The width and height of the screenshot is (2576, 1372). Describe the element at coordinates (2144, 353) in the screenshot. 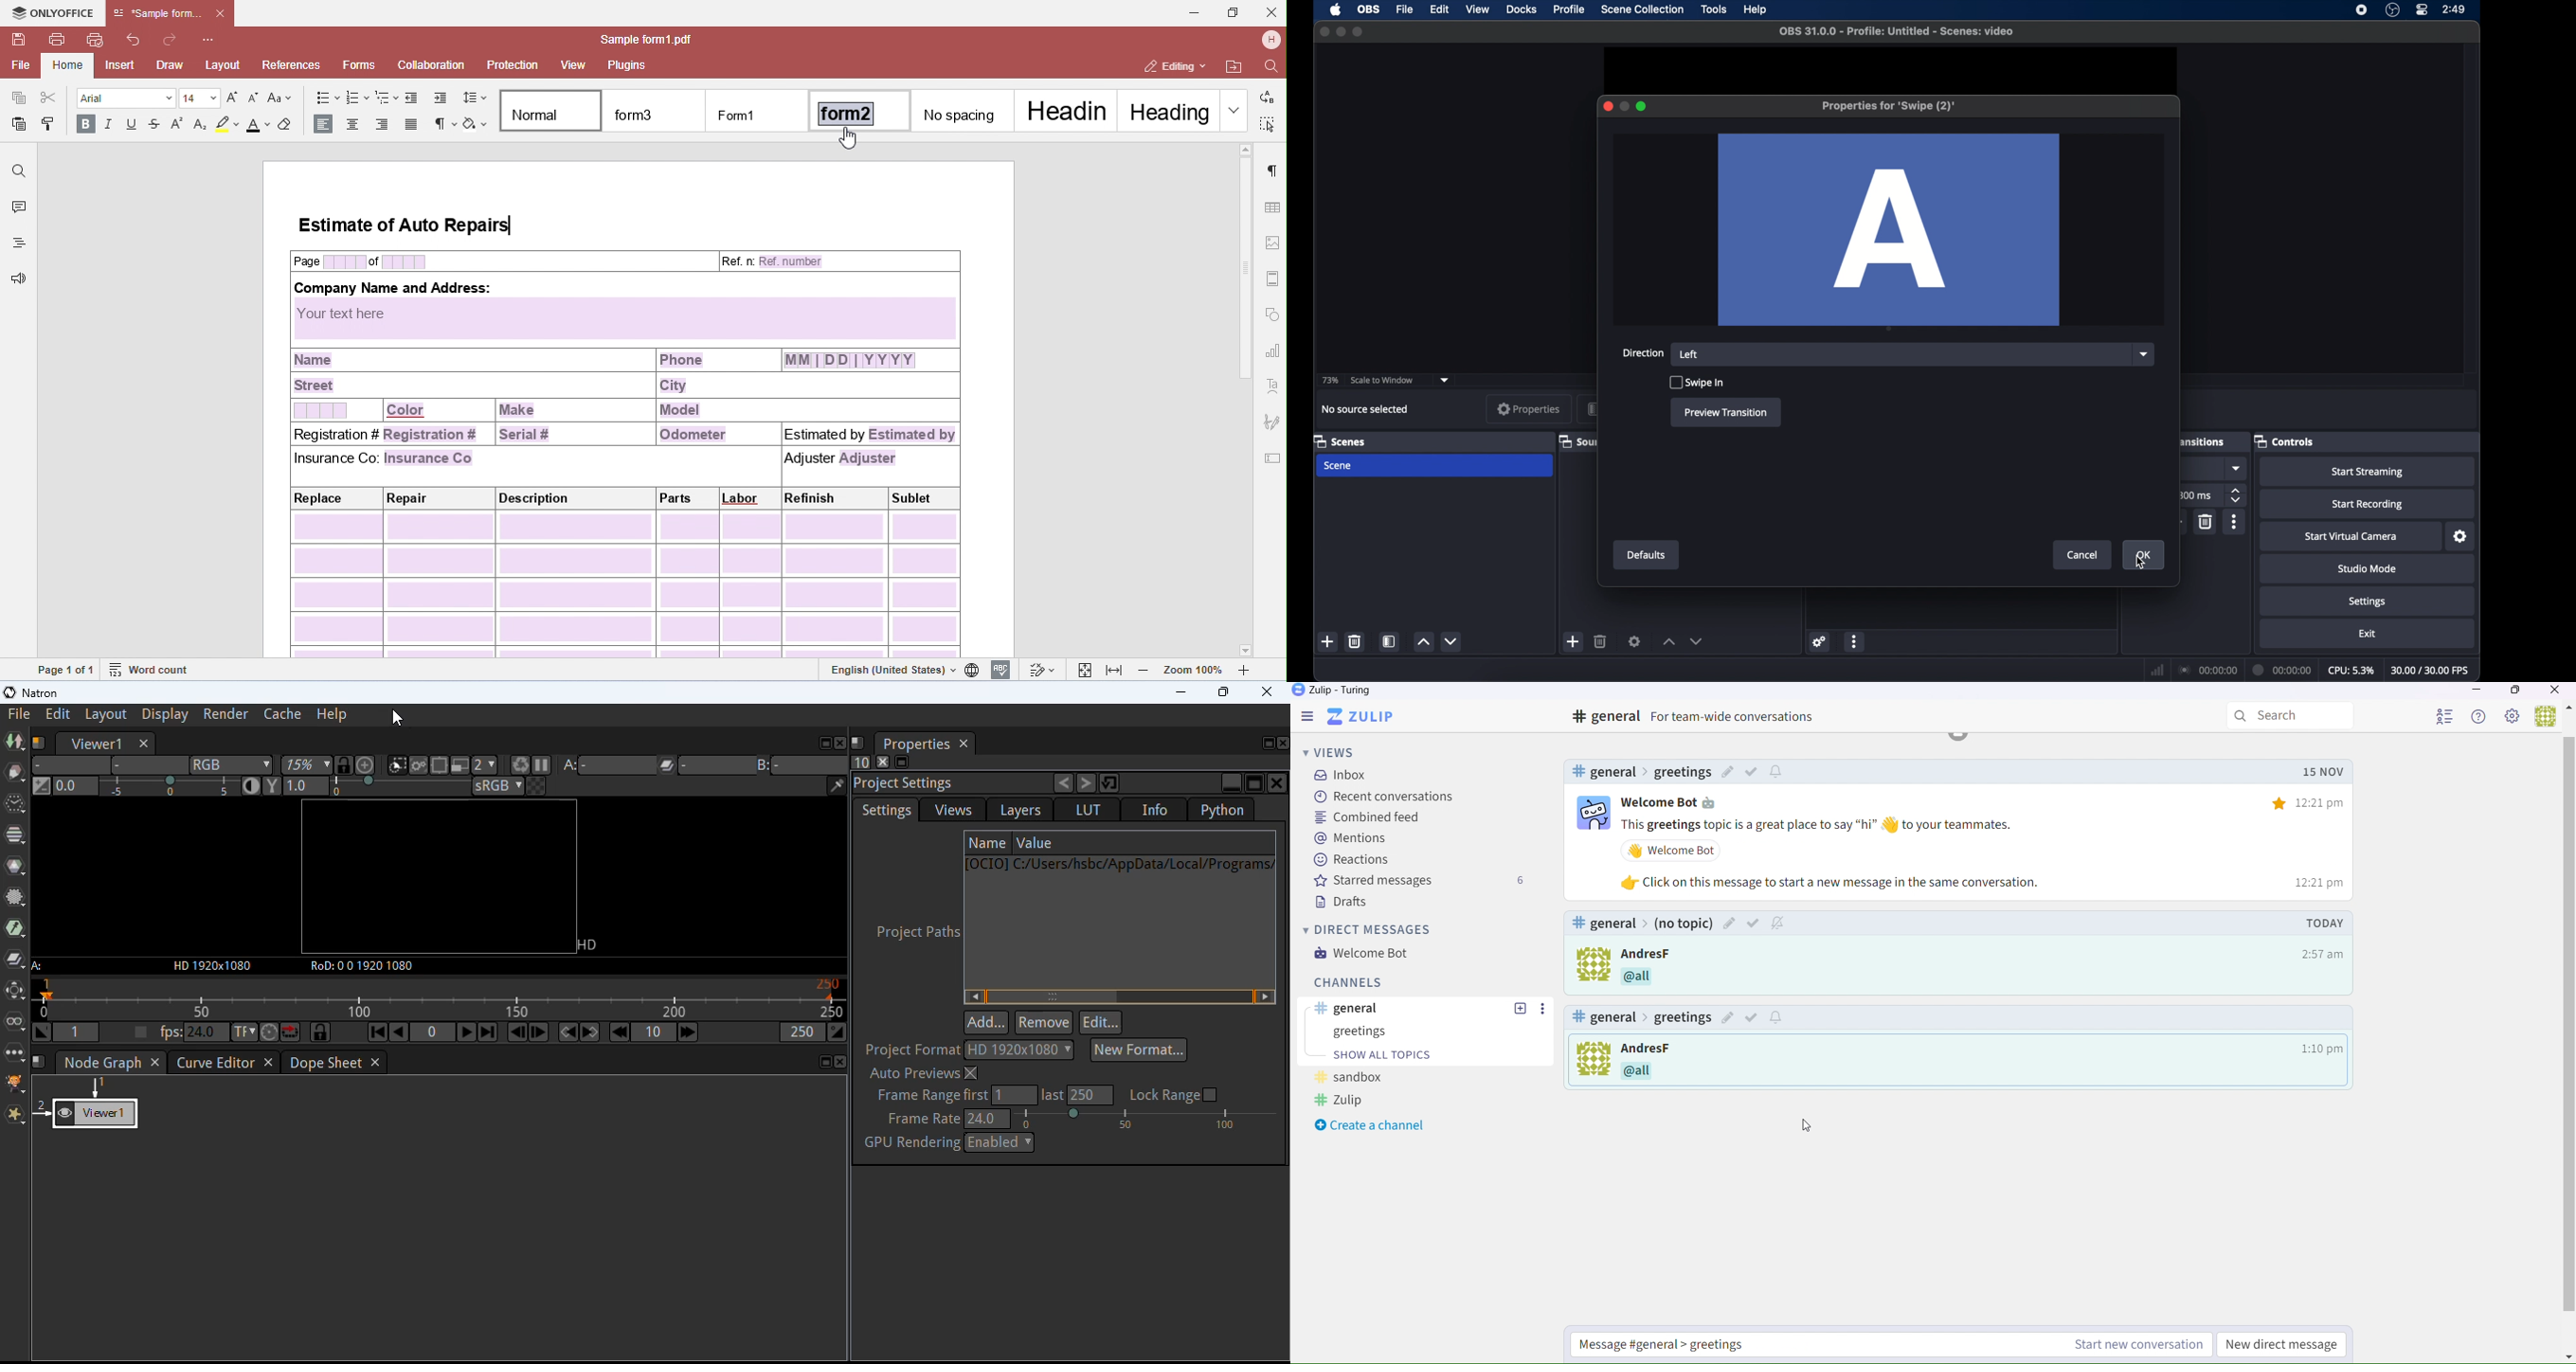

I see `dropdown` at that location.